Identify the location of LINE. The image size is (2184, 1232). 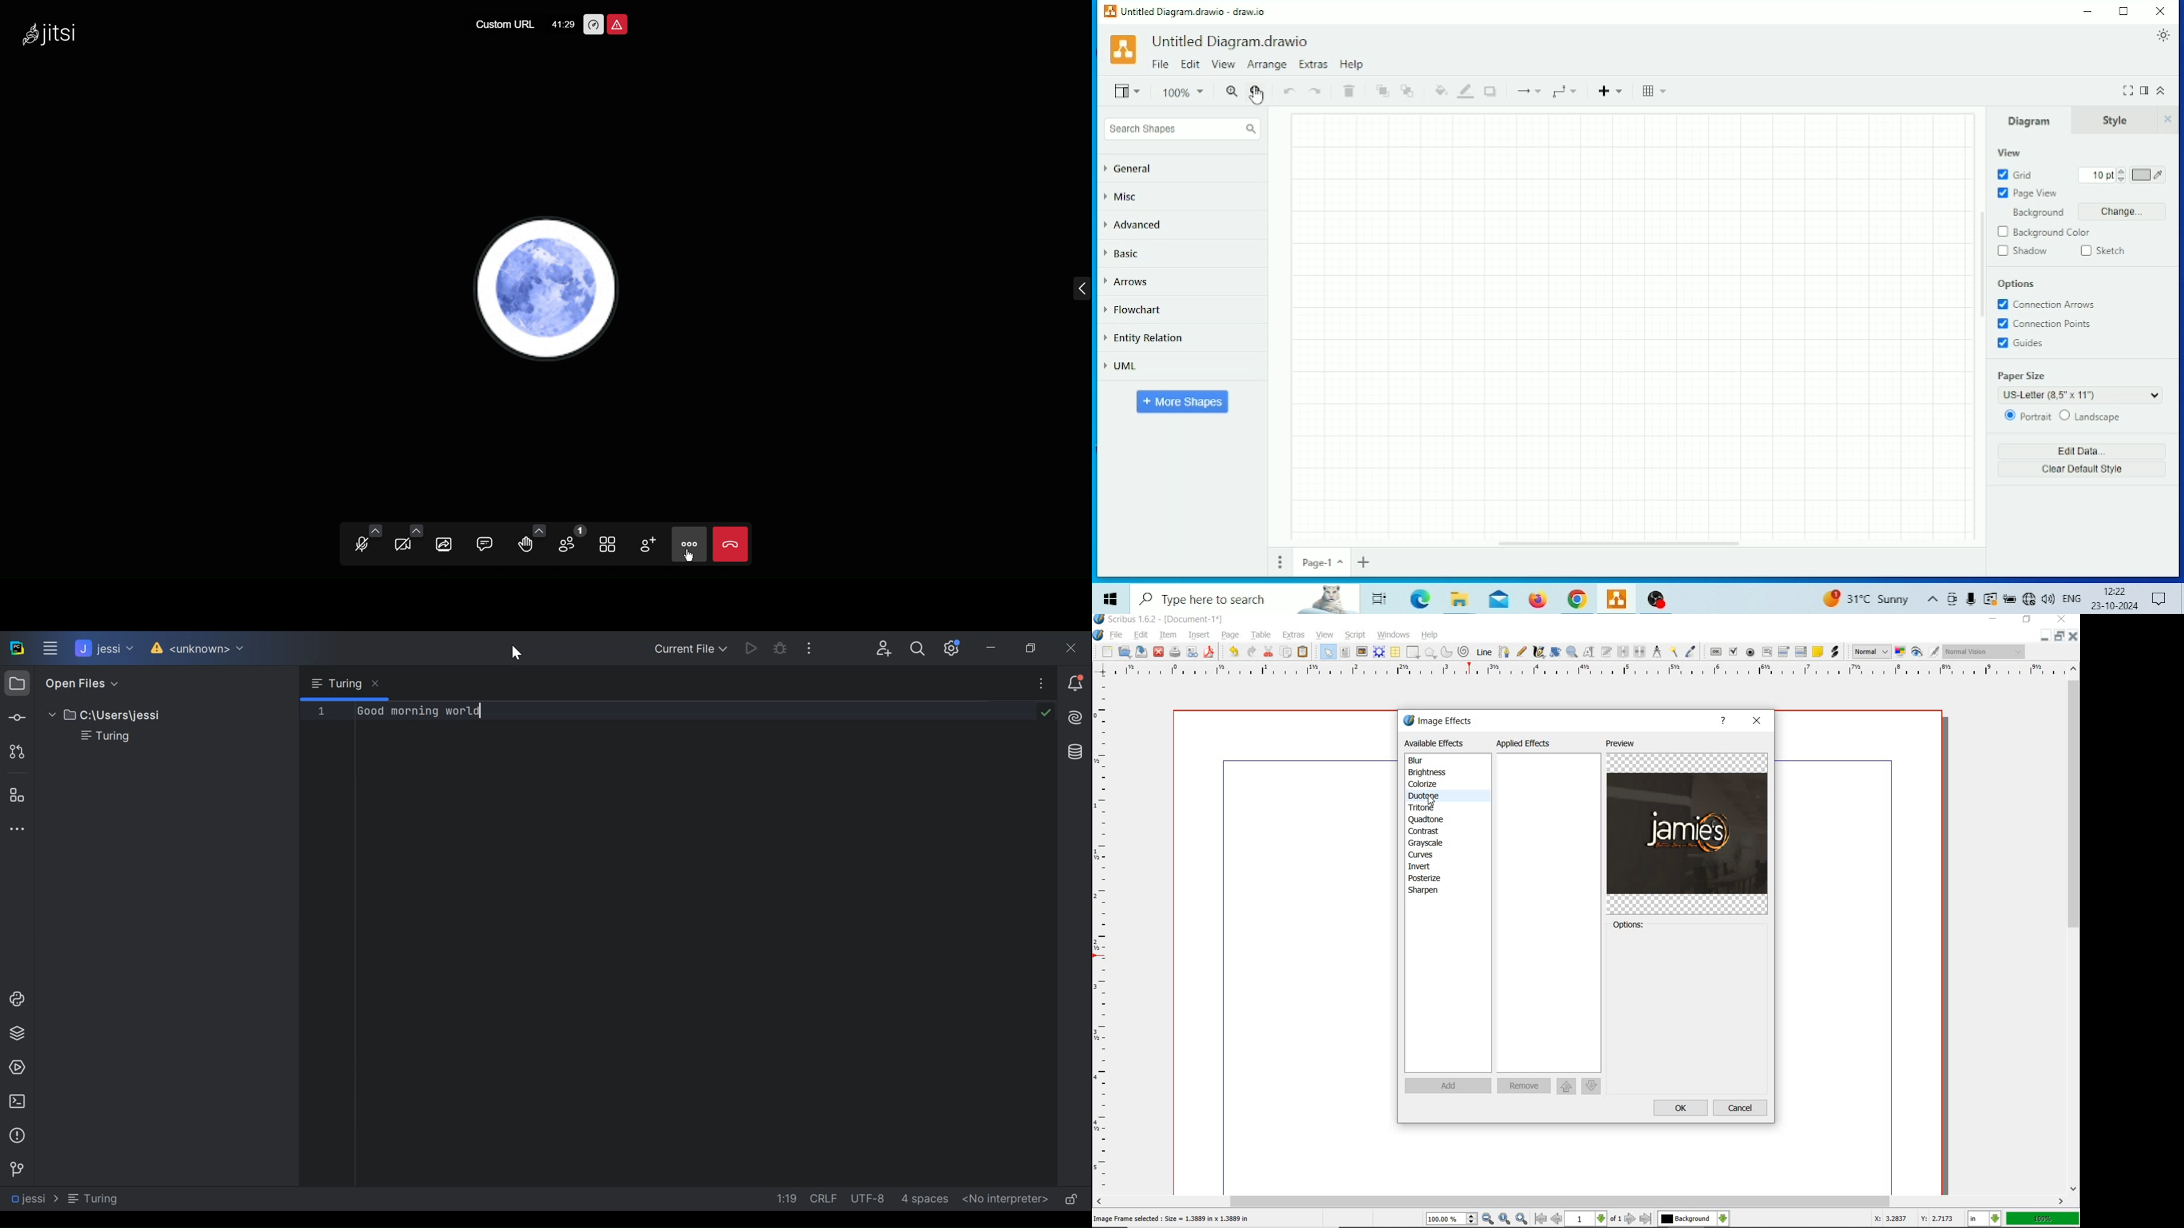
(1484, 653).